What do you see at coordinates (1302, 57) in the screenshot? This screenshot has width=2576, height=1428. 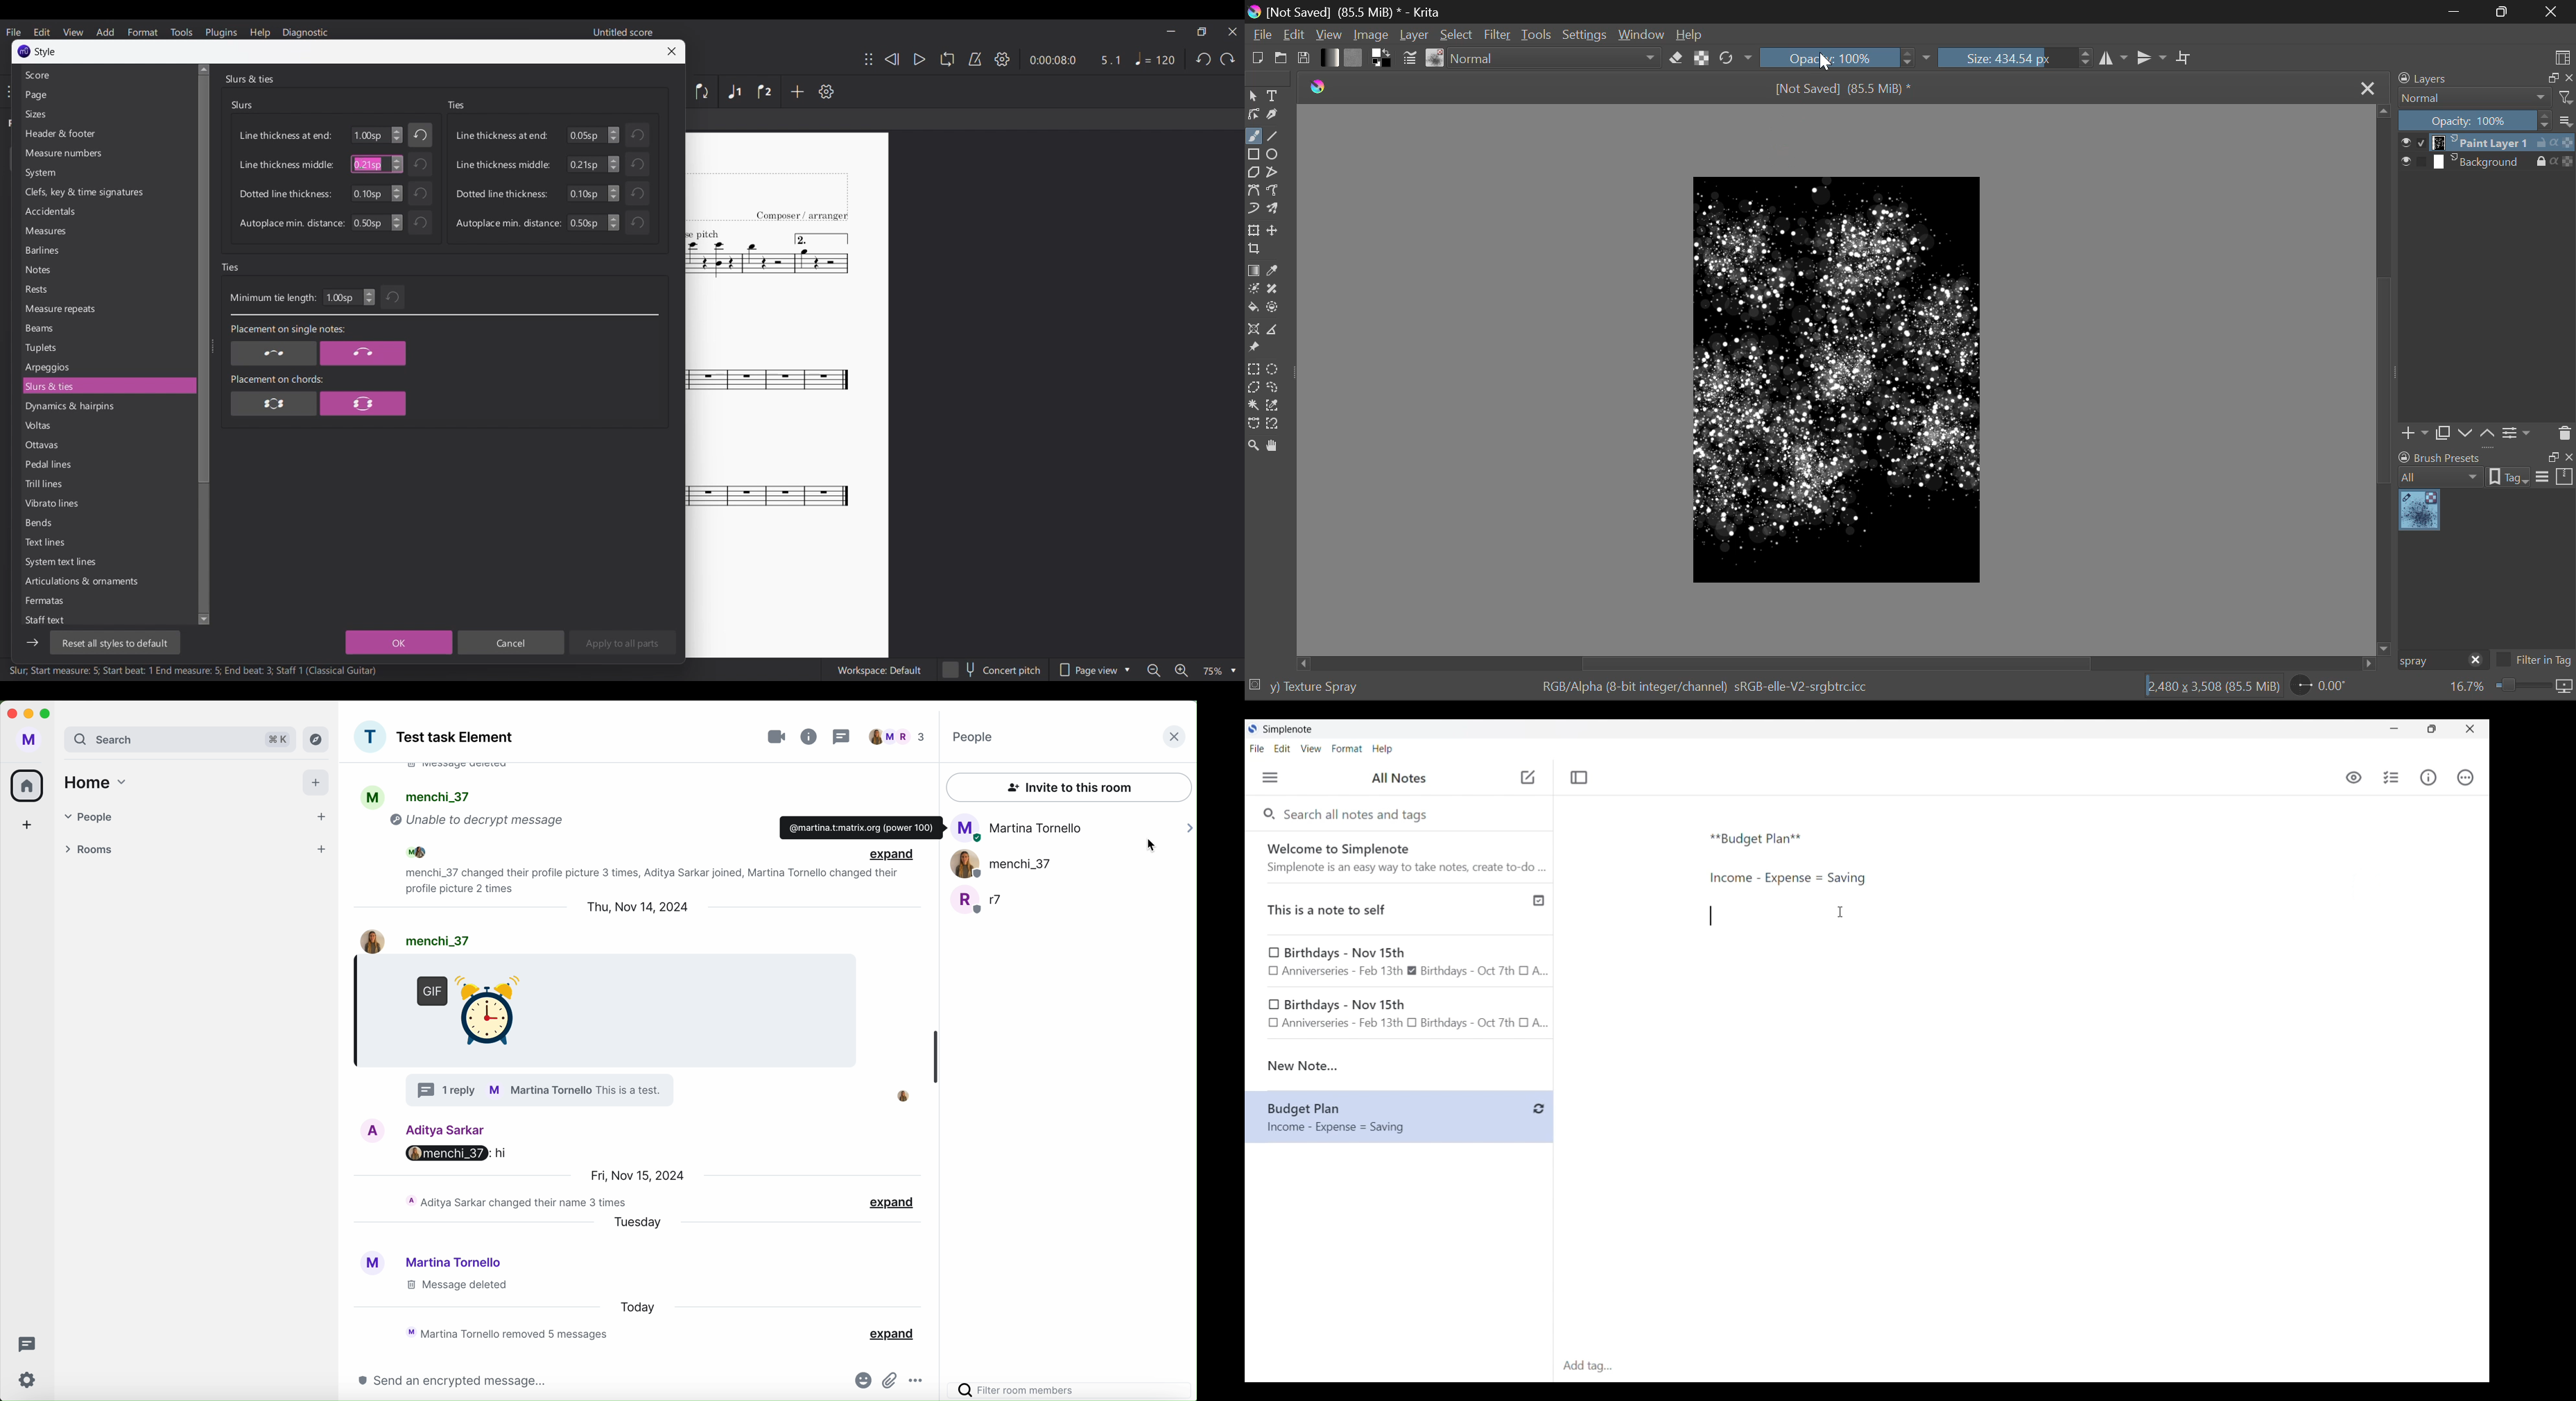 I see `Save` at bounding box center [1302, 57].